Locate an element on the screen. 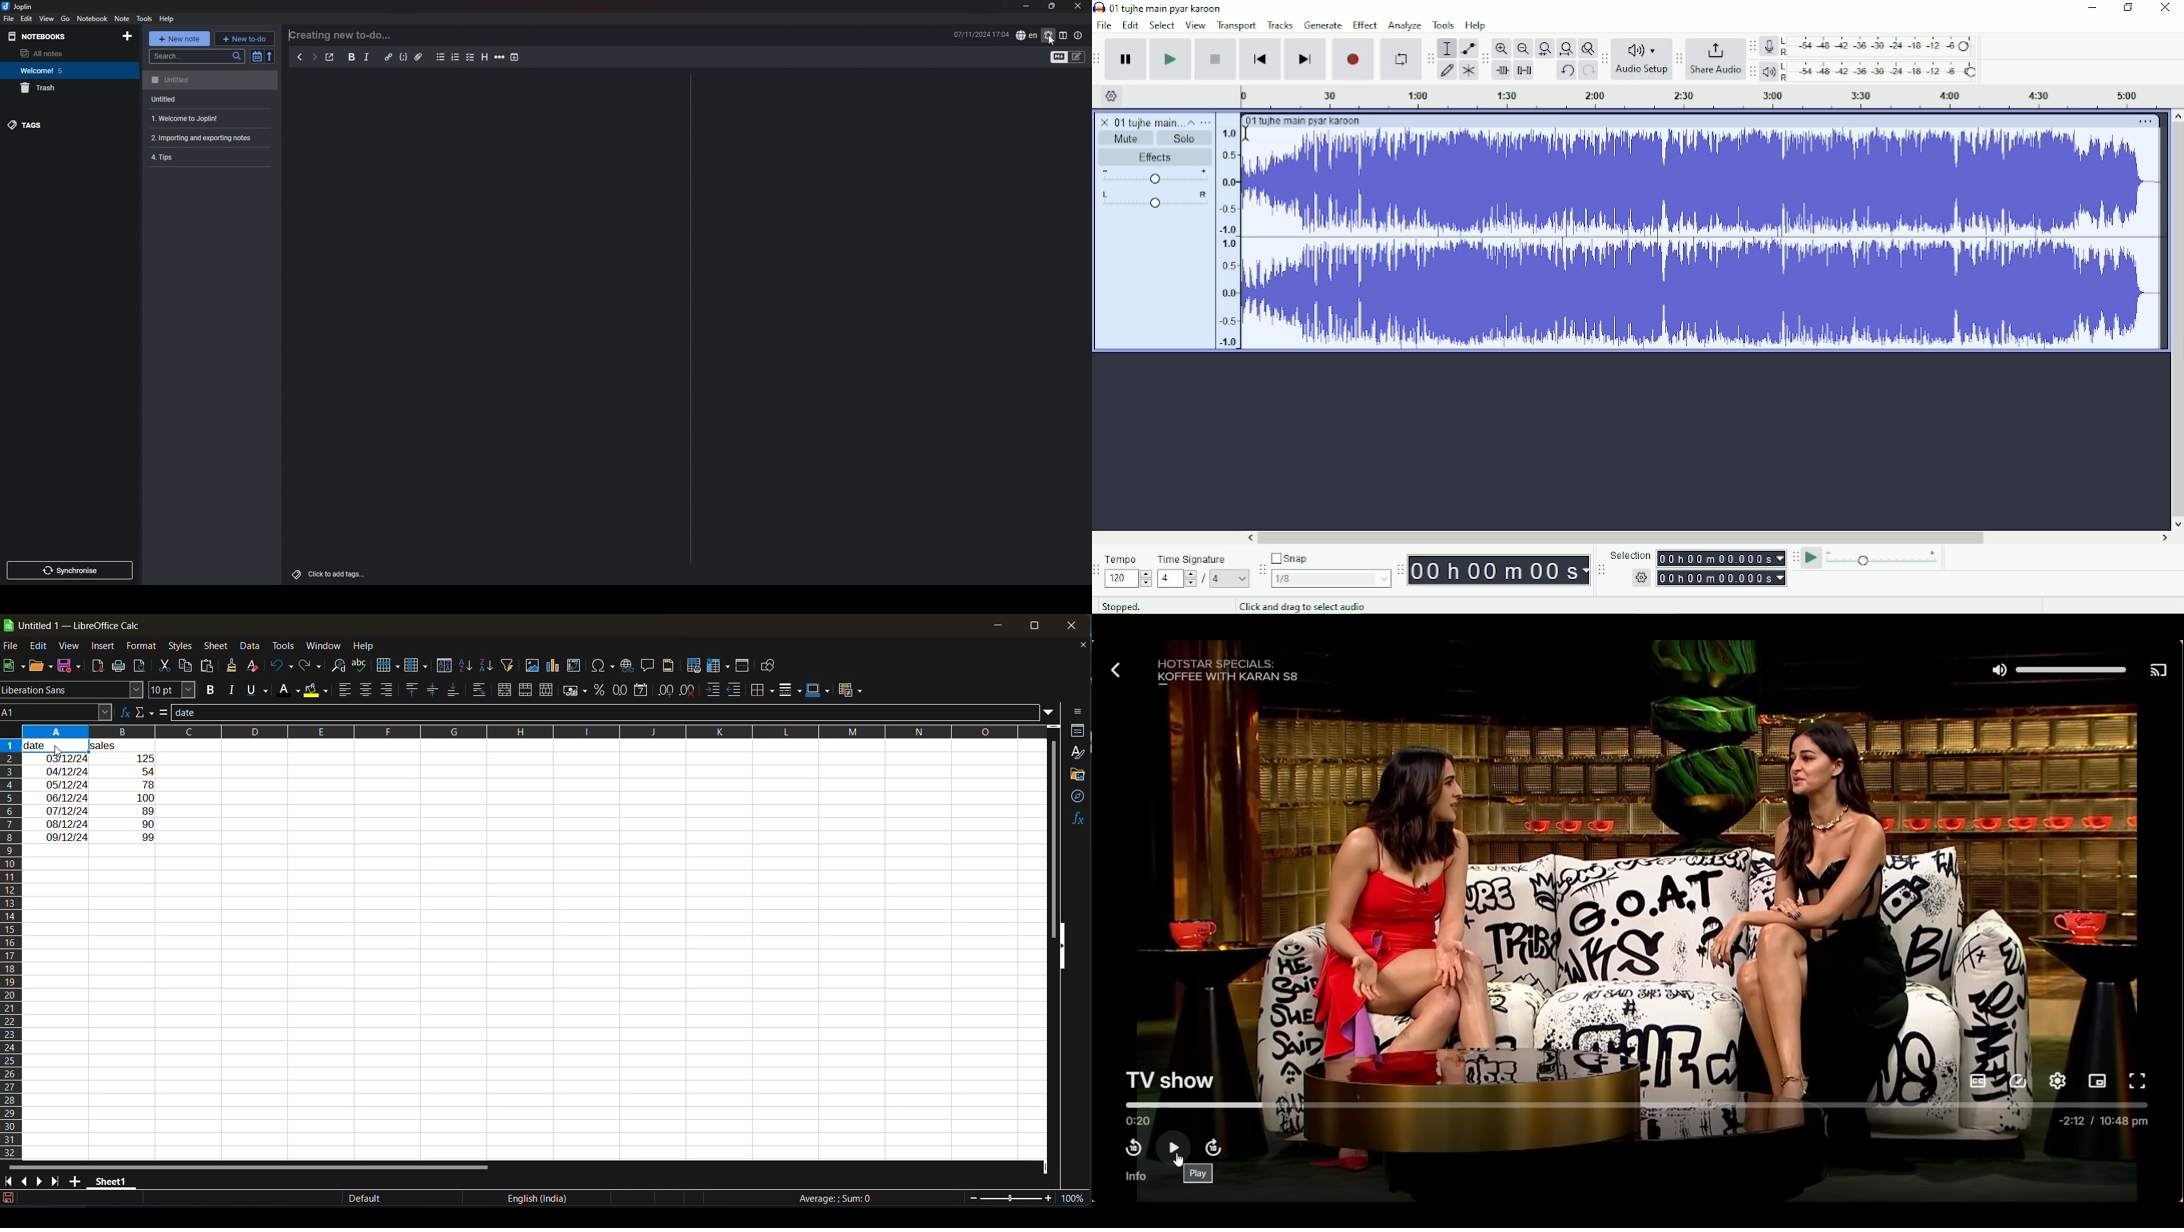  Audacity snapping toolbar is located at coordinates (1261, 568).